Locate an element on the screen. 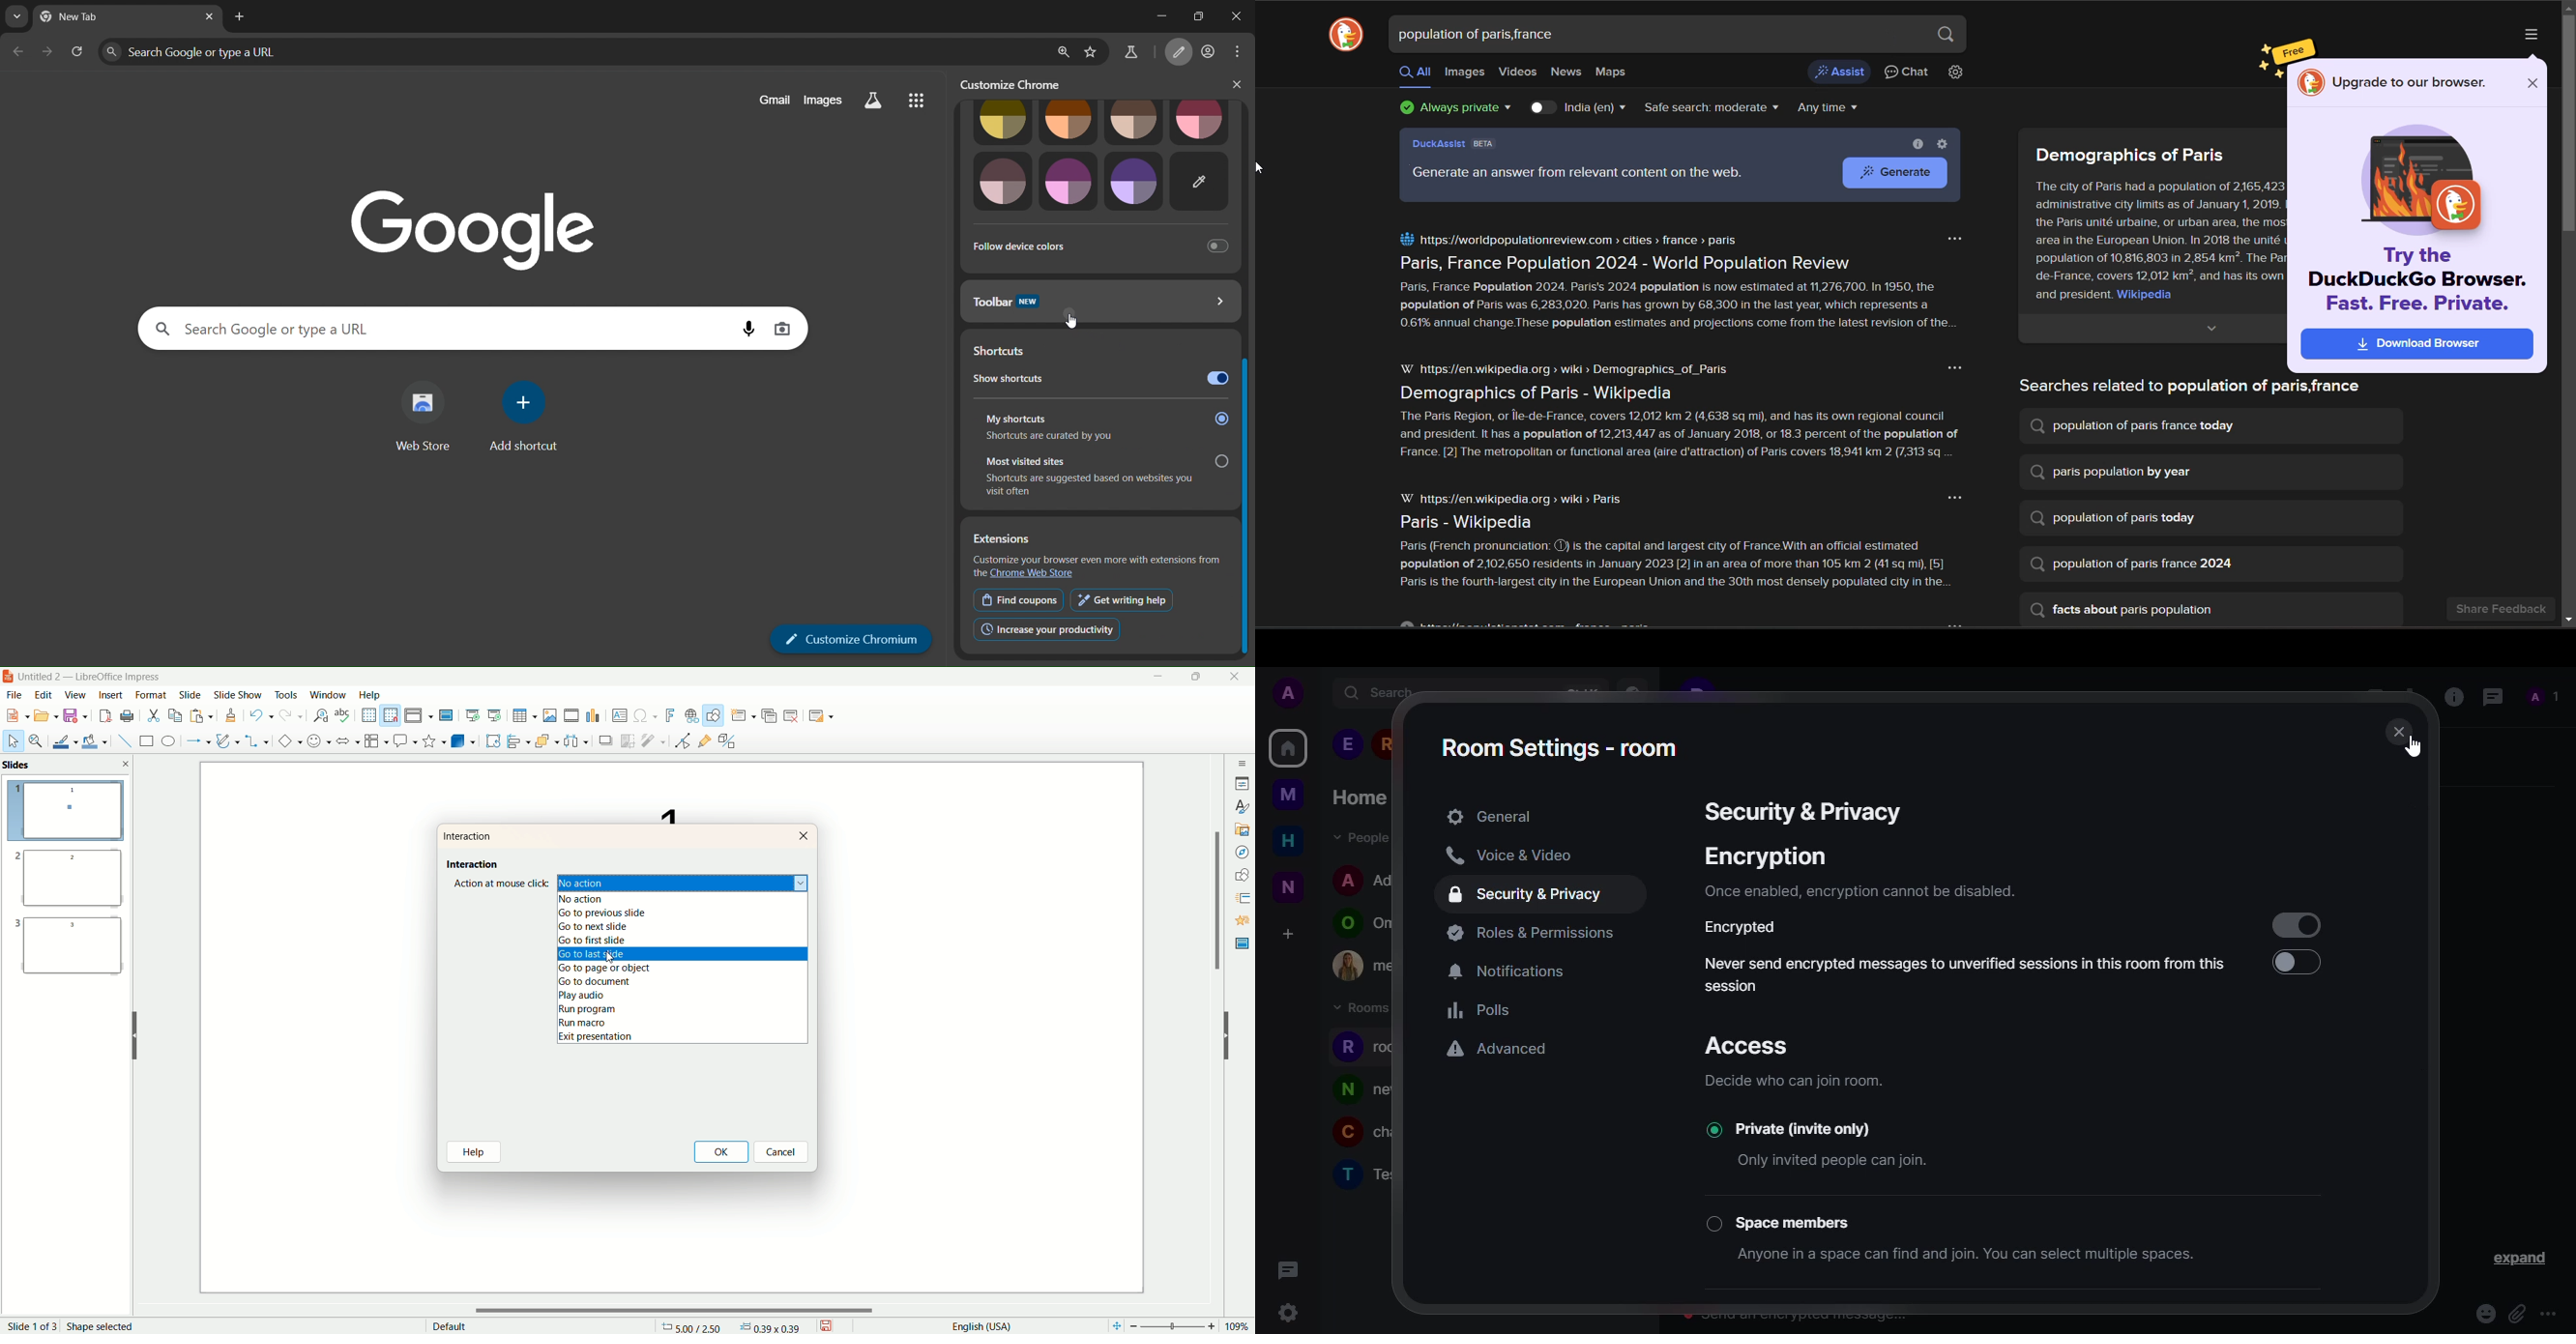 This screenshot has width=2576, height=1344. title is located at coordinates (96, 677).